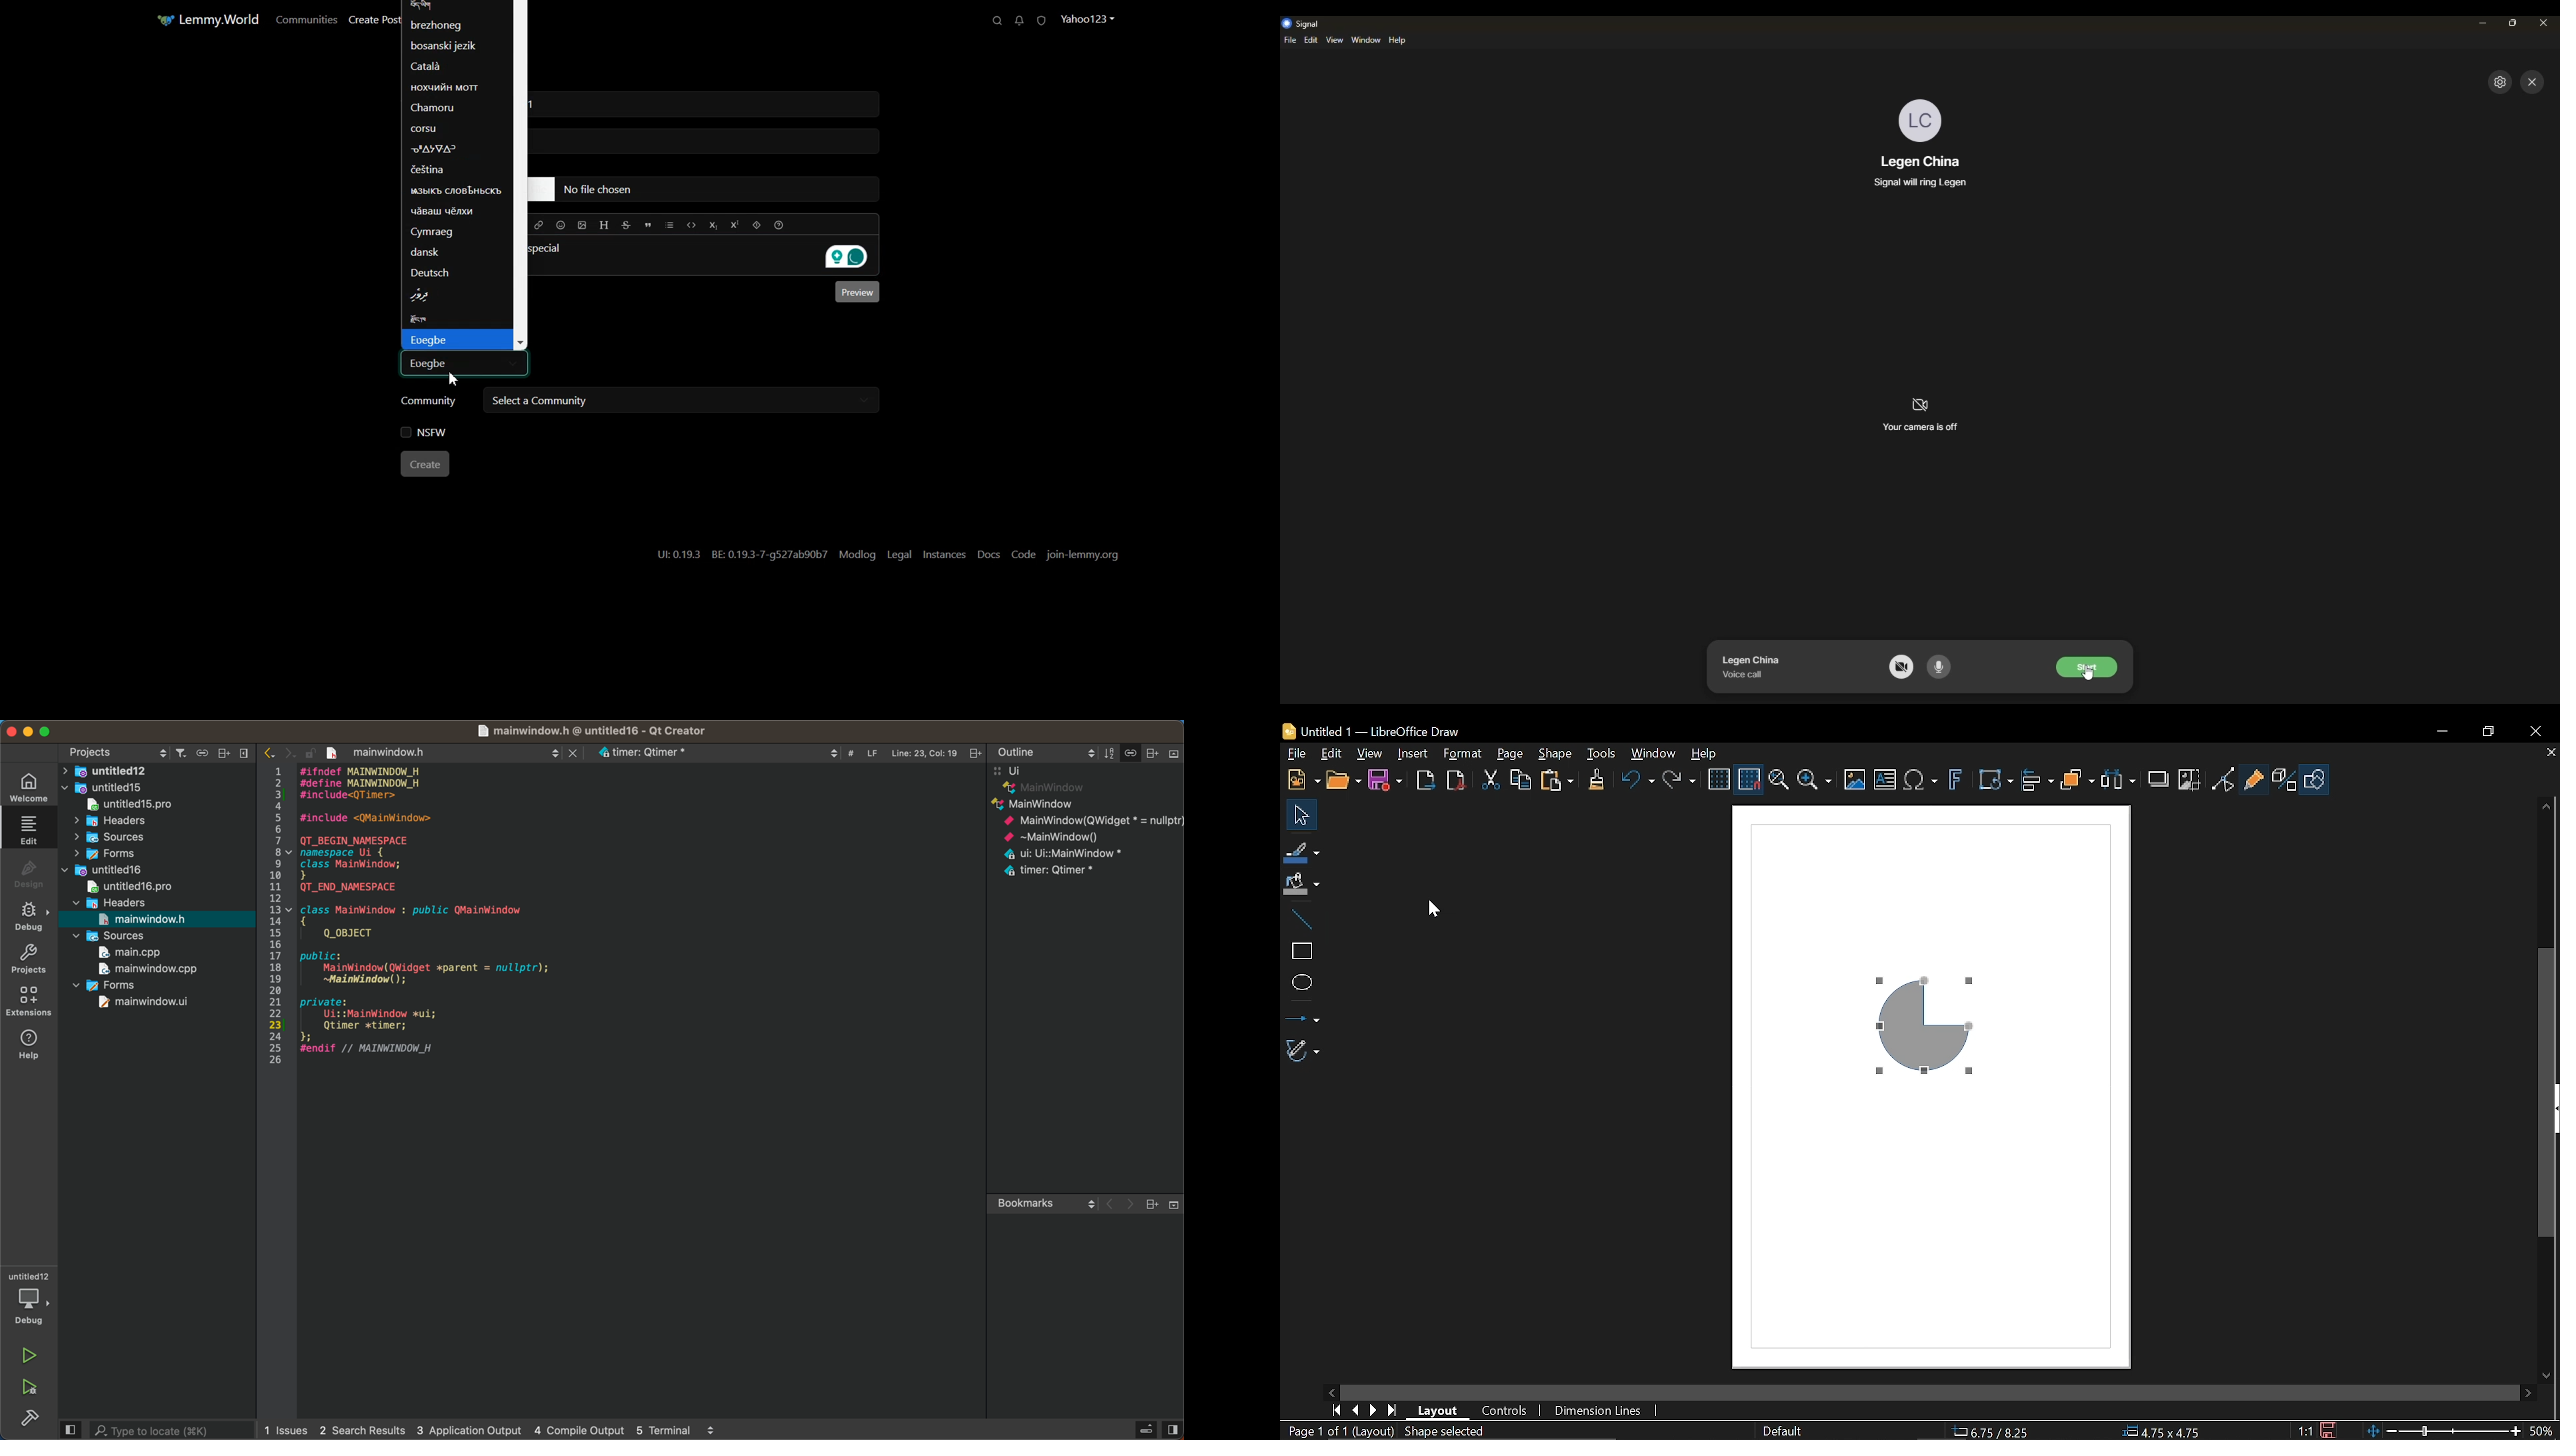 Image resolution: width=2576 pixels, height=1456 pixels. Describe the element at coordinates (1413, 753) in the screenshot. I see `Insert` at that location.